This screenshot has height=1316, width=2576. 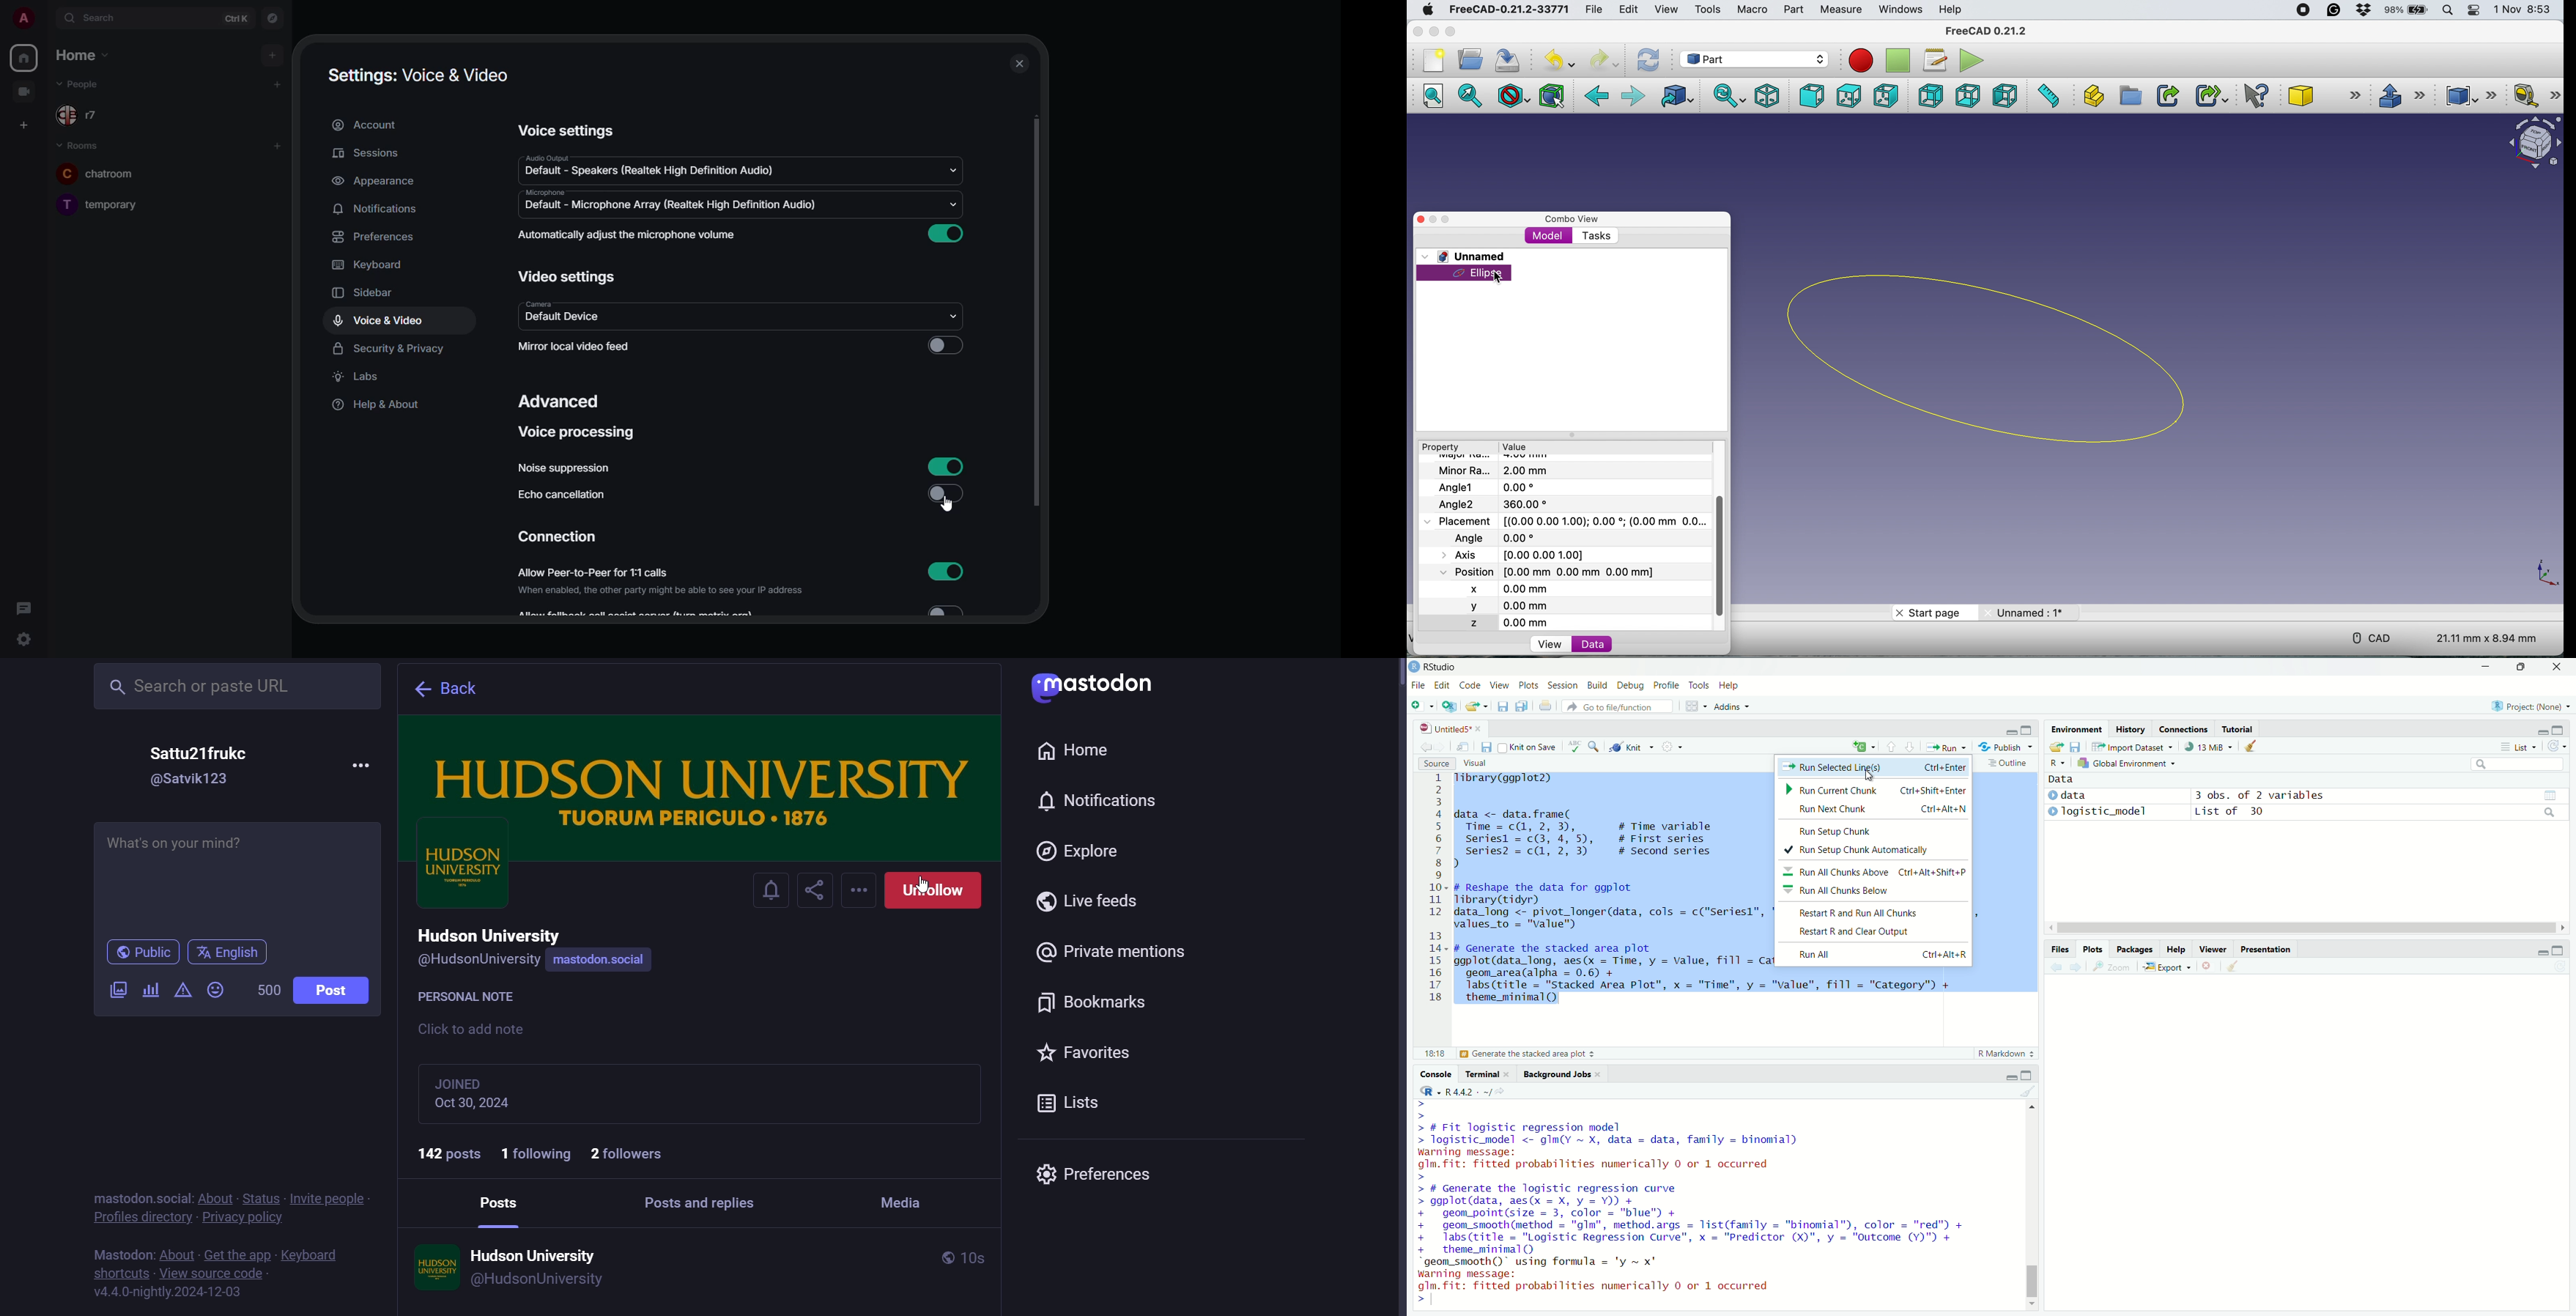 I want to click on Build, so click(x=1596, y=686).